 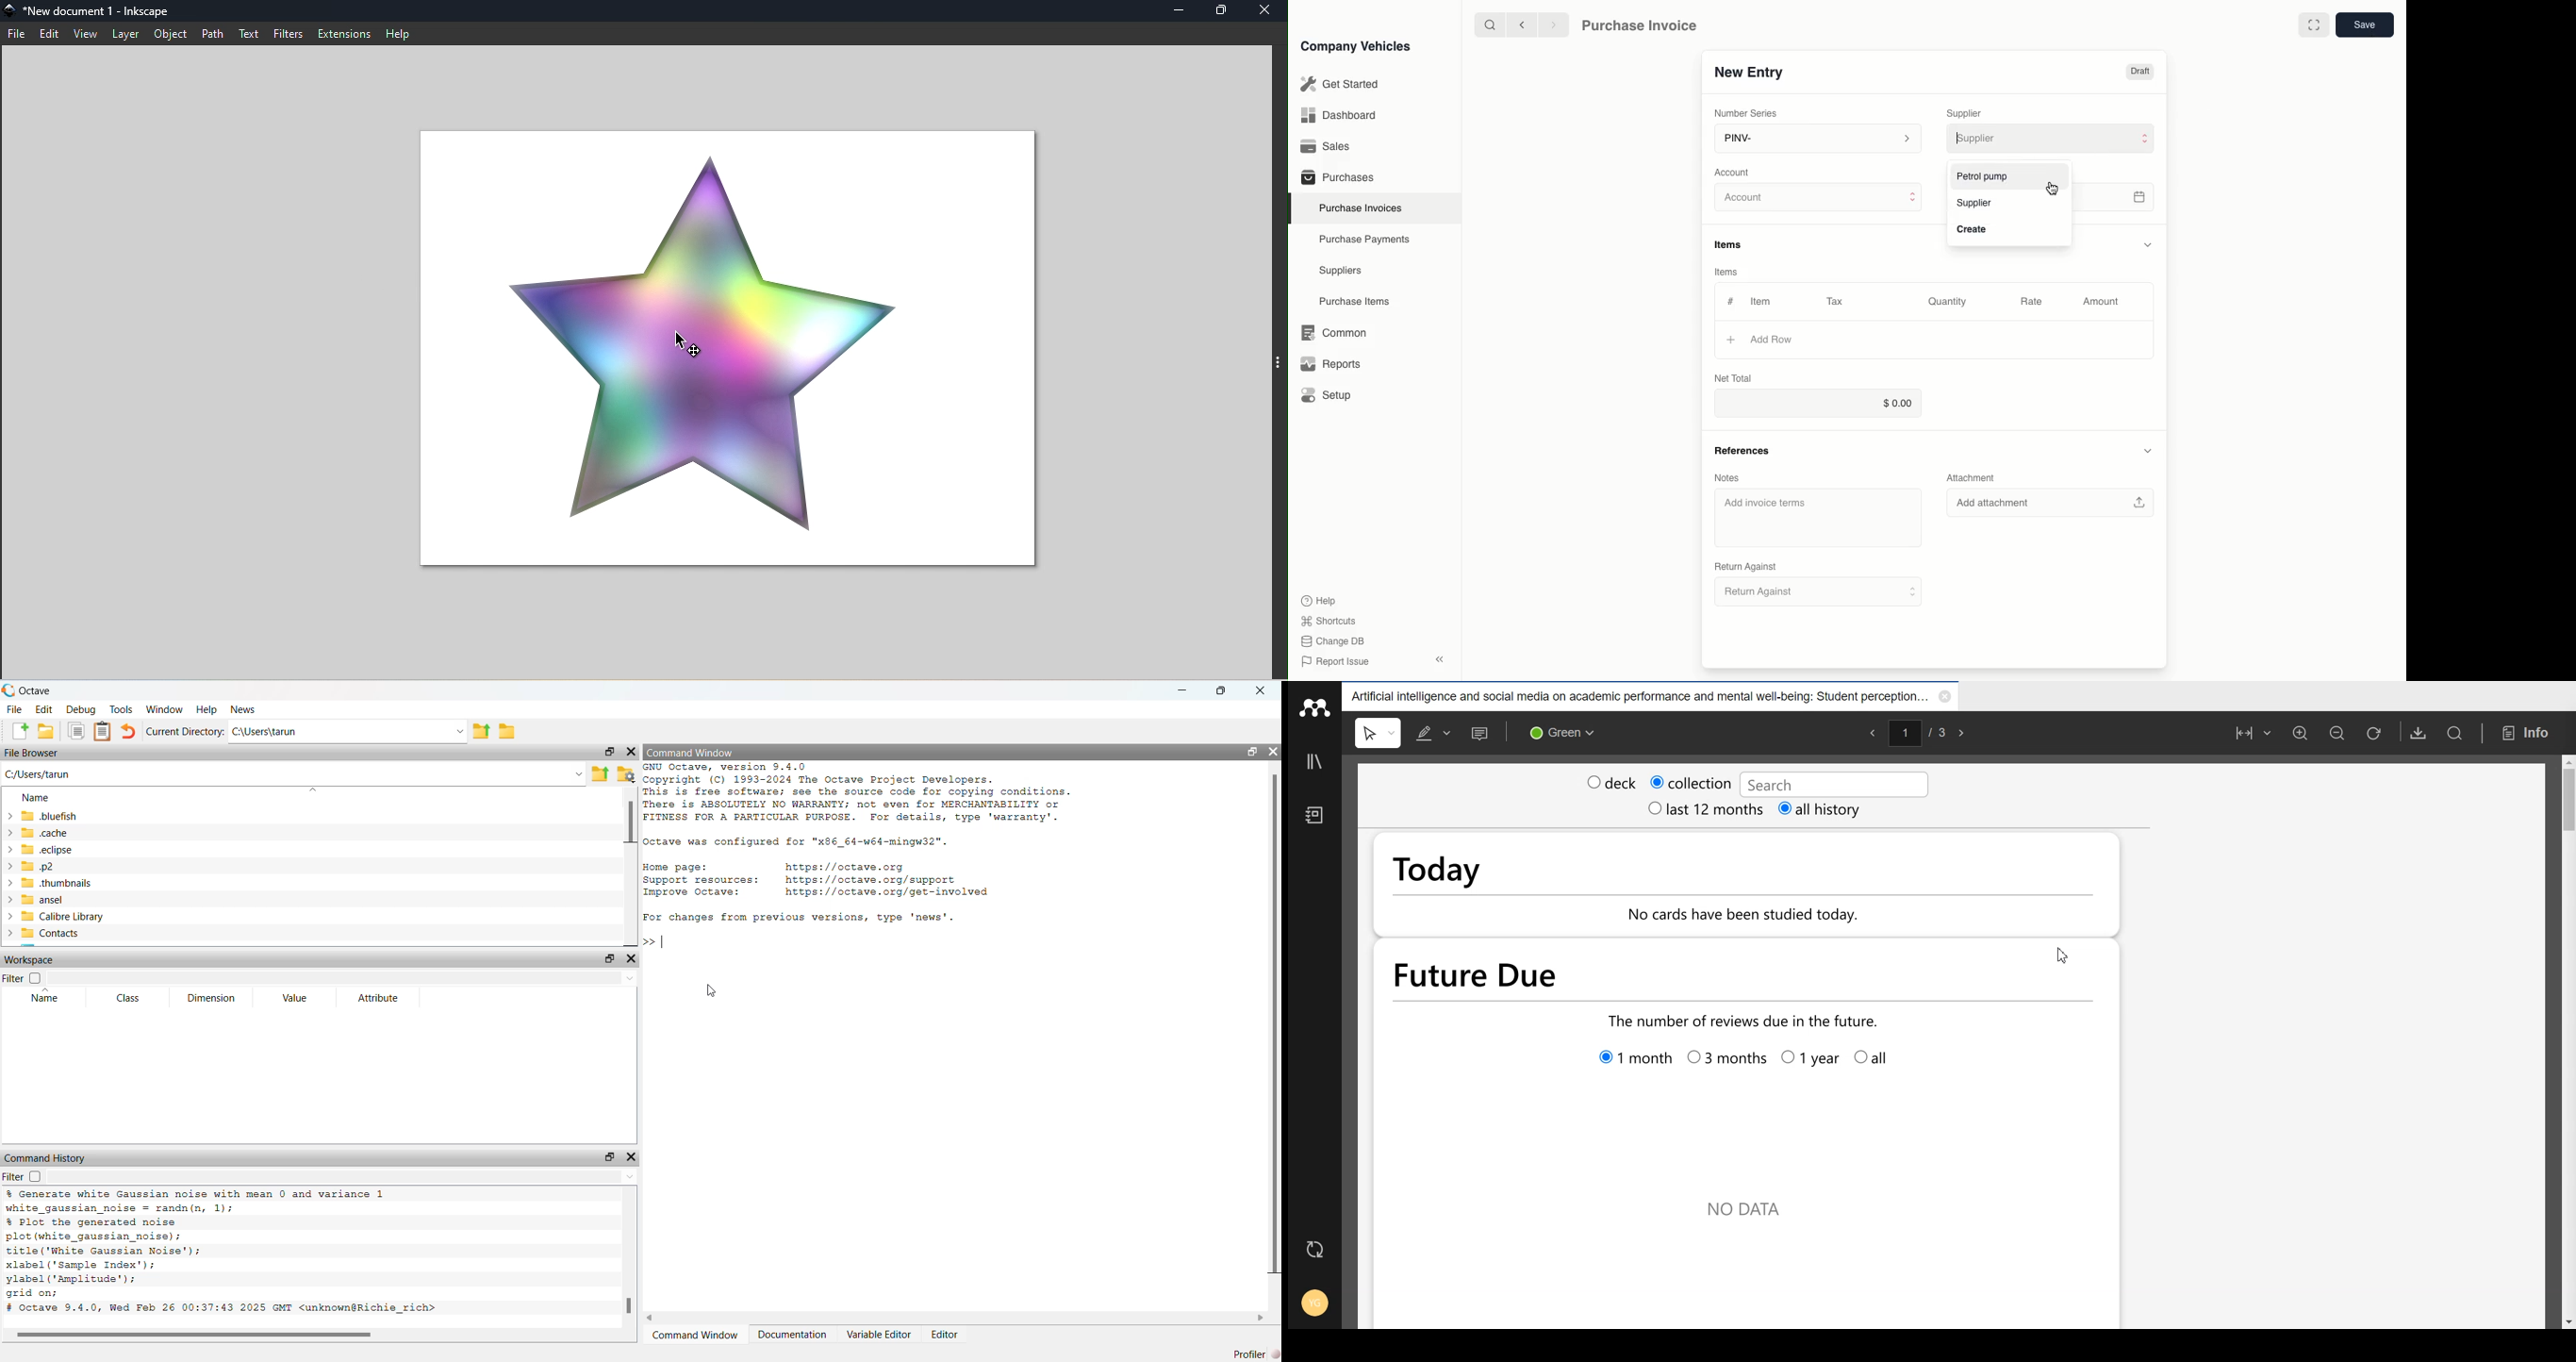 I want to click on Today, so click(x=1530, y=862).